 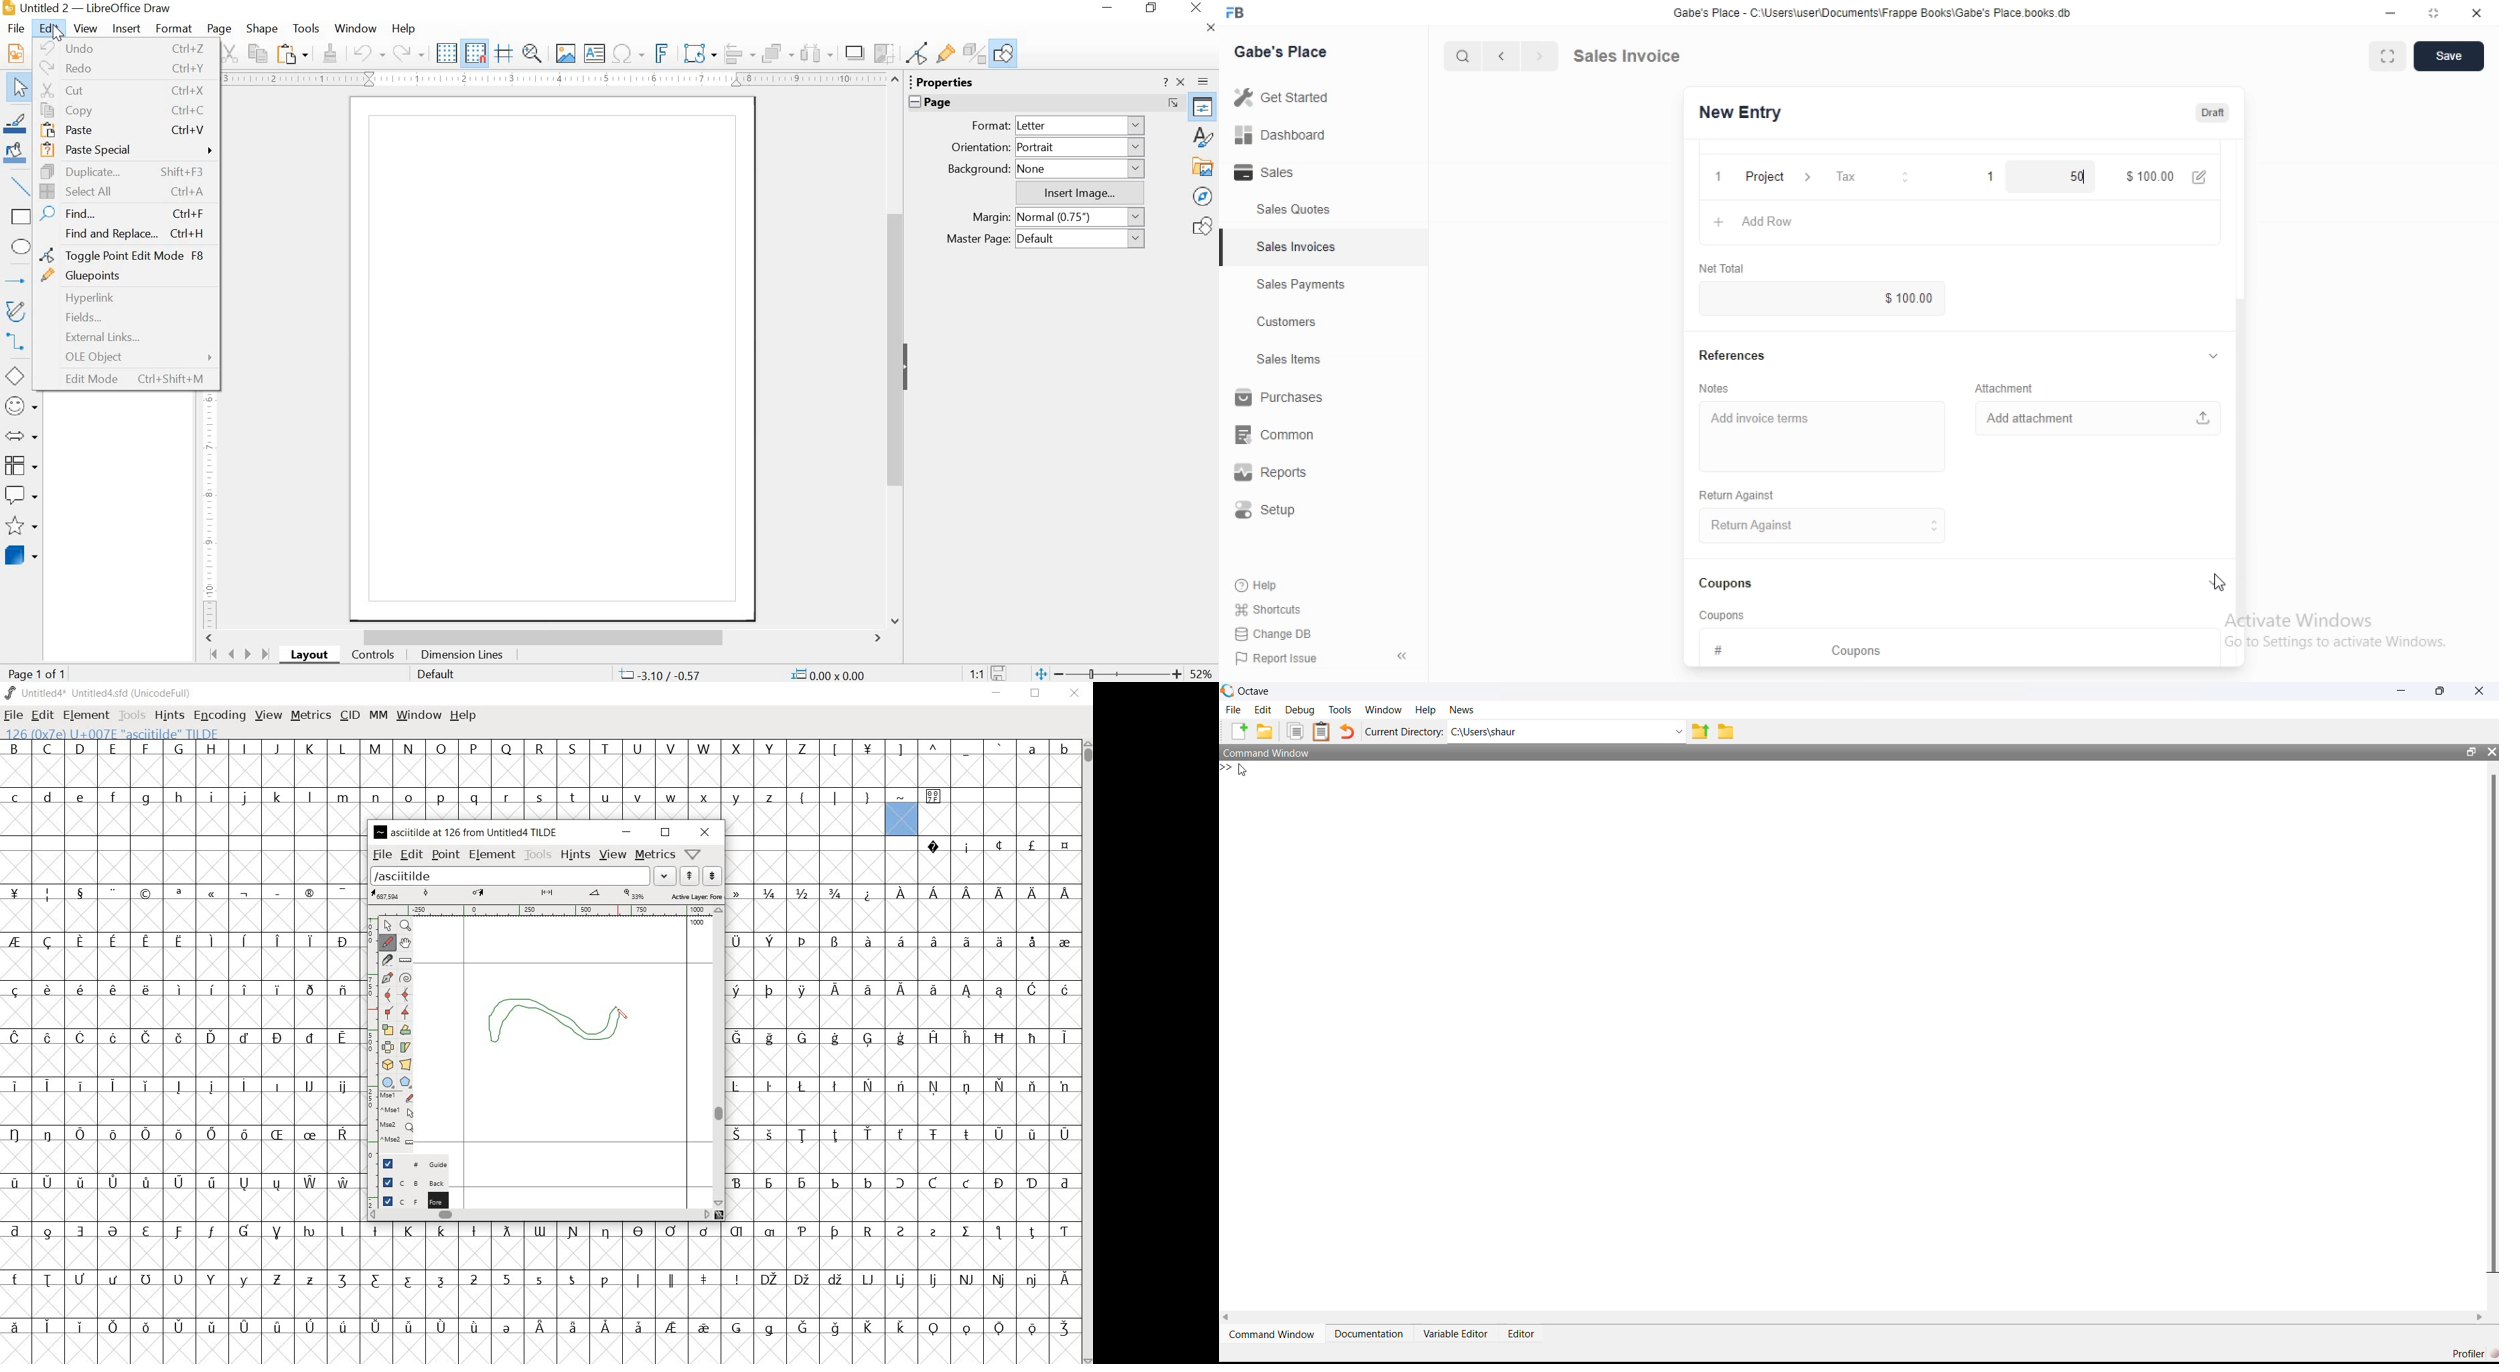 What do you see at coordinates (1823, 430) in the screenshot?
I see `Add invoice terms` at bounding box center [1823, 430].